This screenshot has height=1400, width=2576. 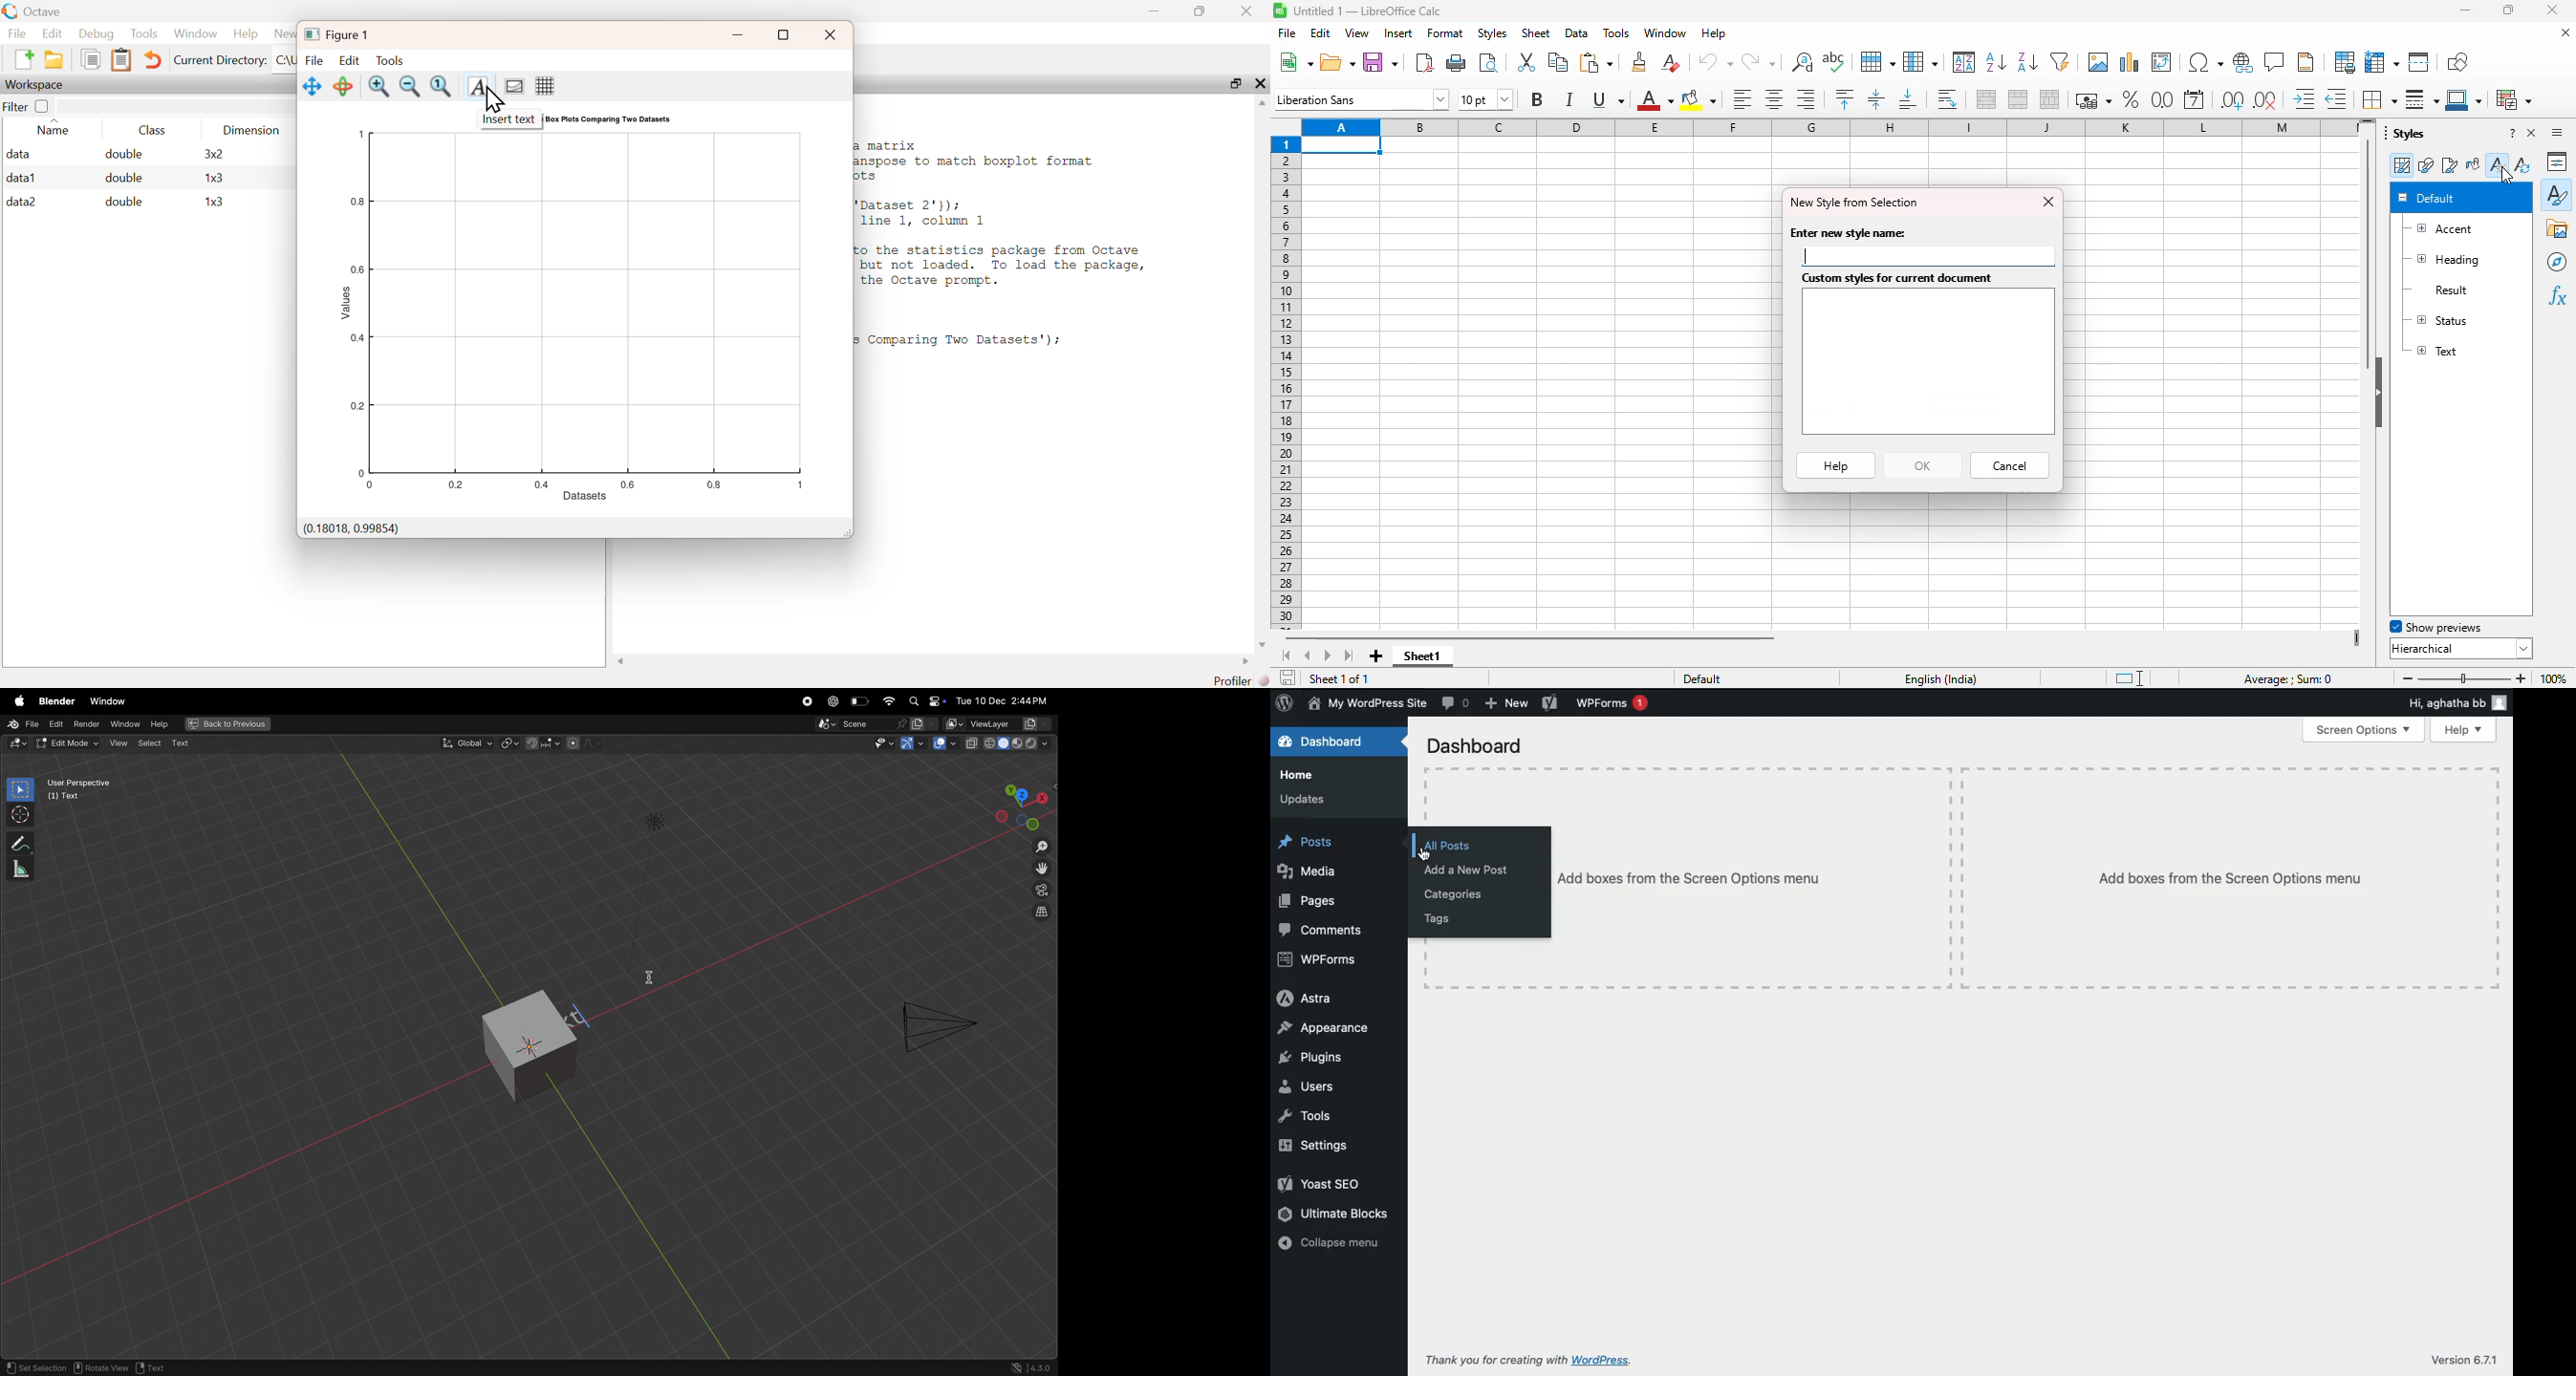 What do you see at coordinates (339, 34) in the screenshot?
I see `Figure 1` at bounding box center [339, 34].